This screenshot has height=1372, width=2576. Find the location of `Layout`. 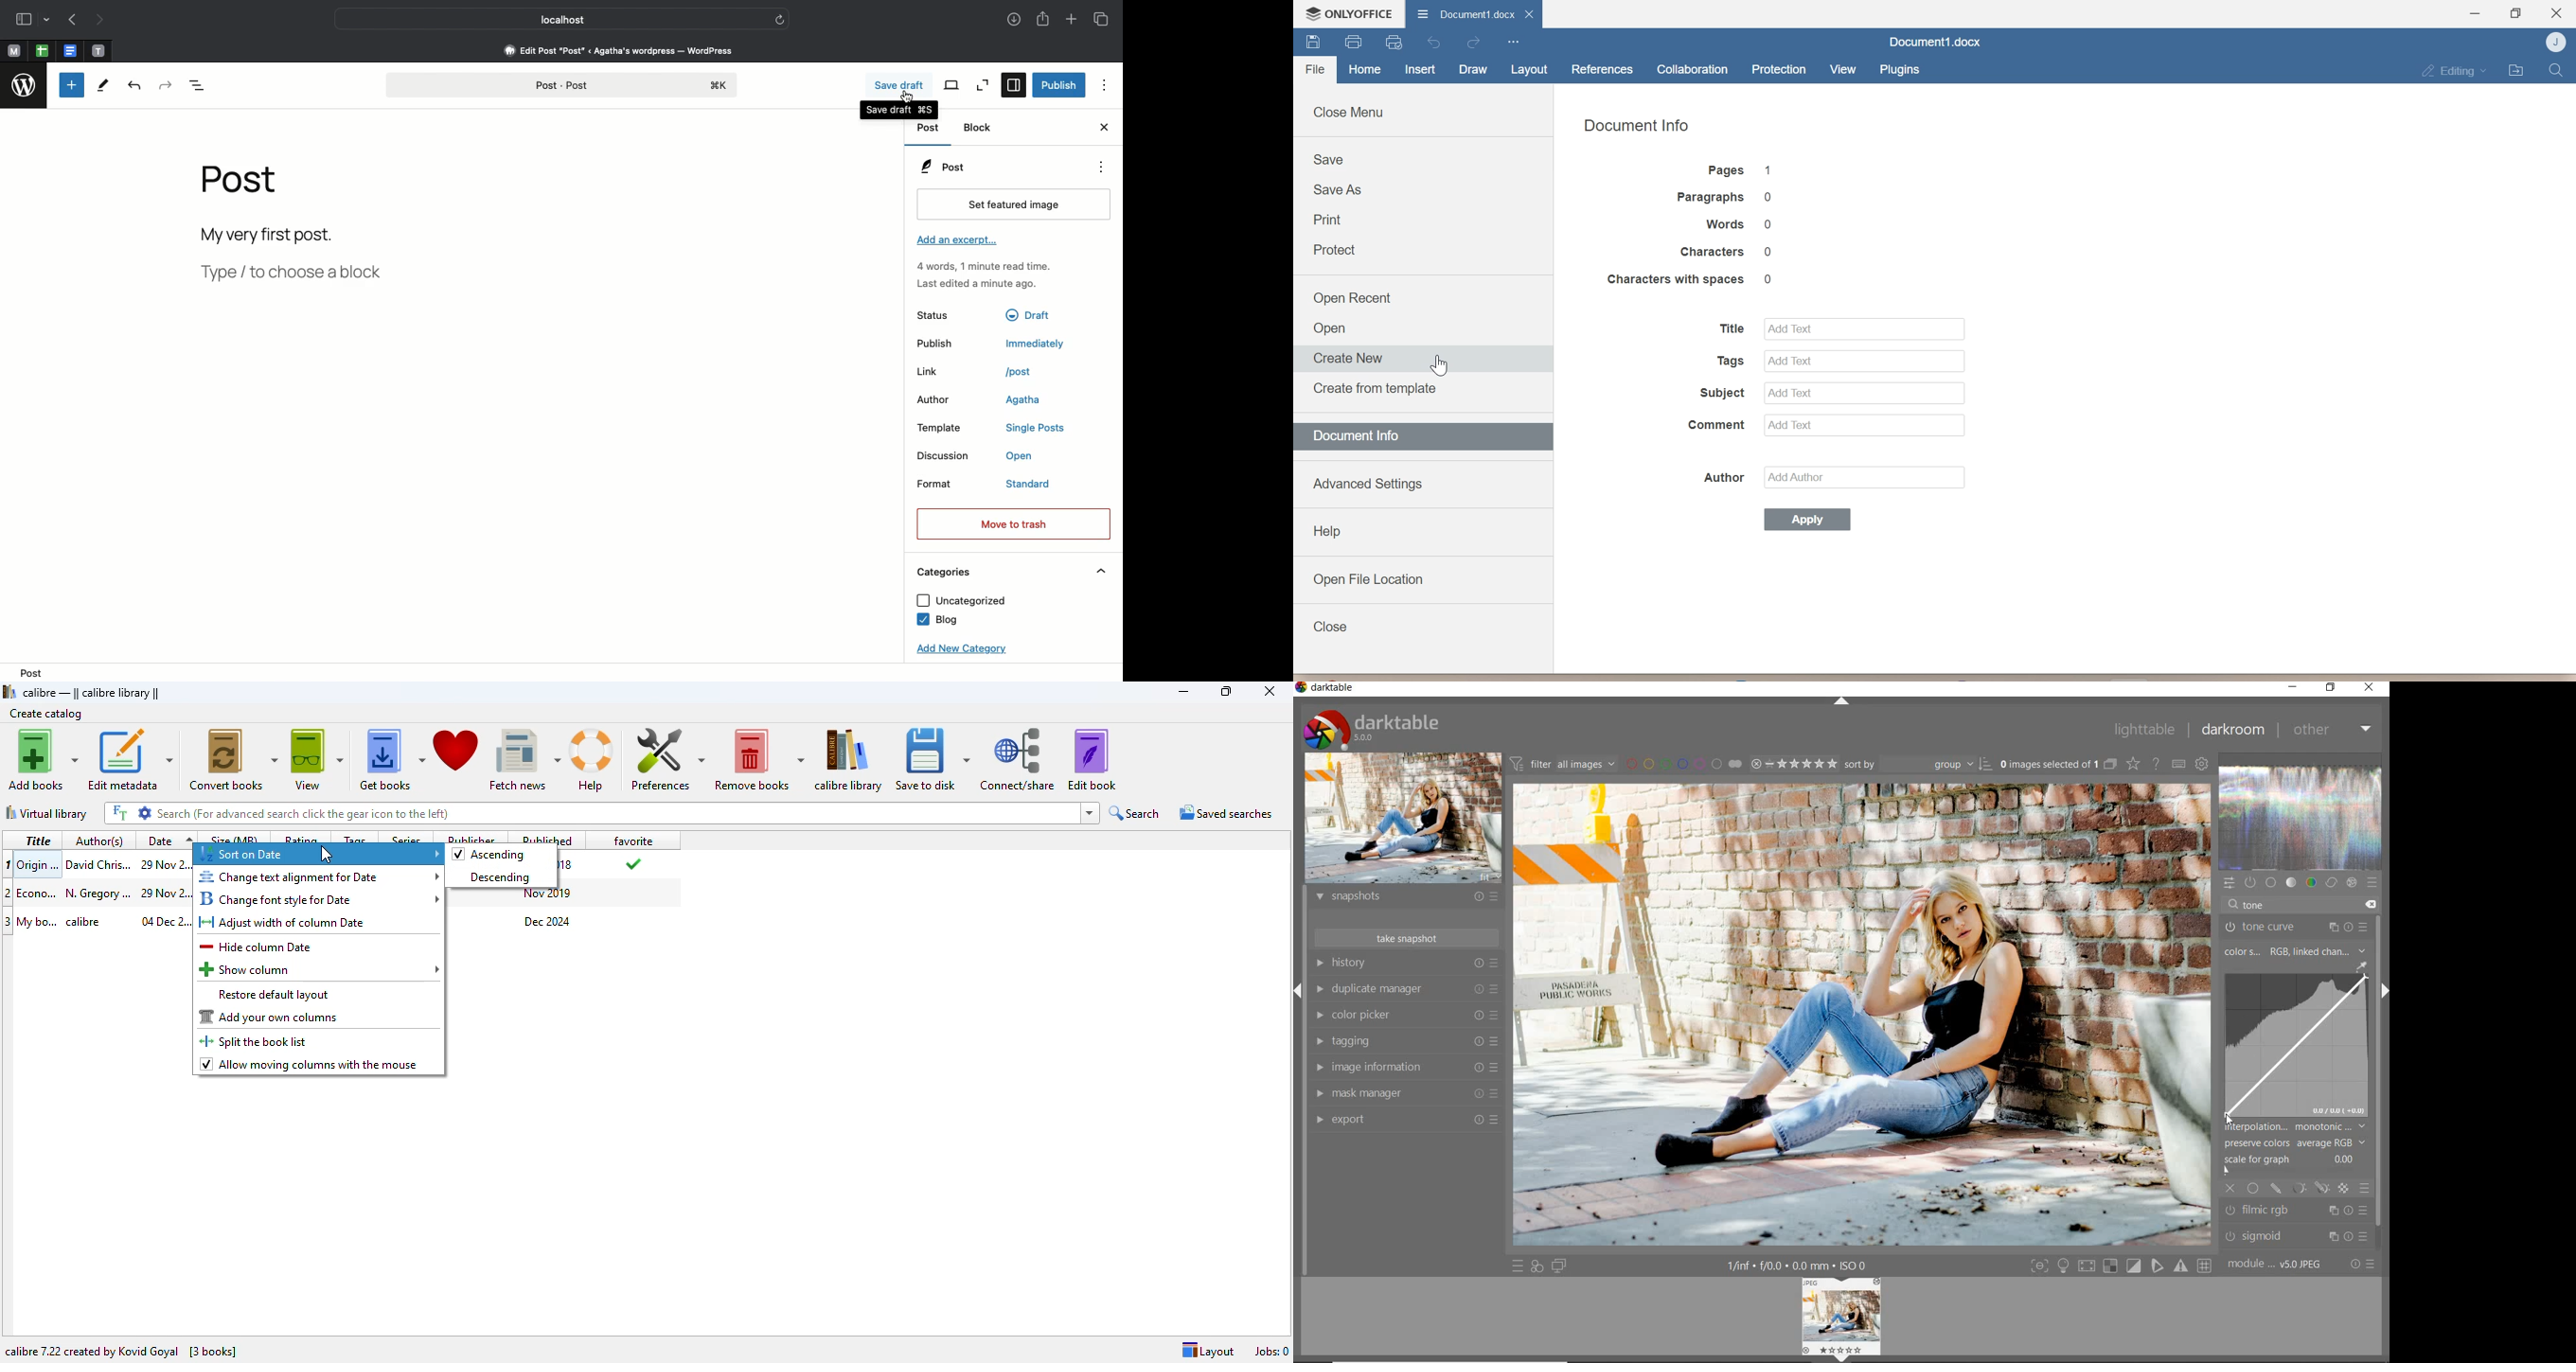

Layout is located at coordinates (1526, 70).